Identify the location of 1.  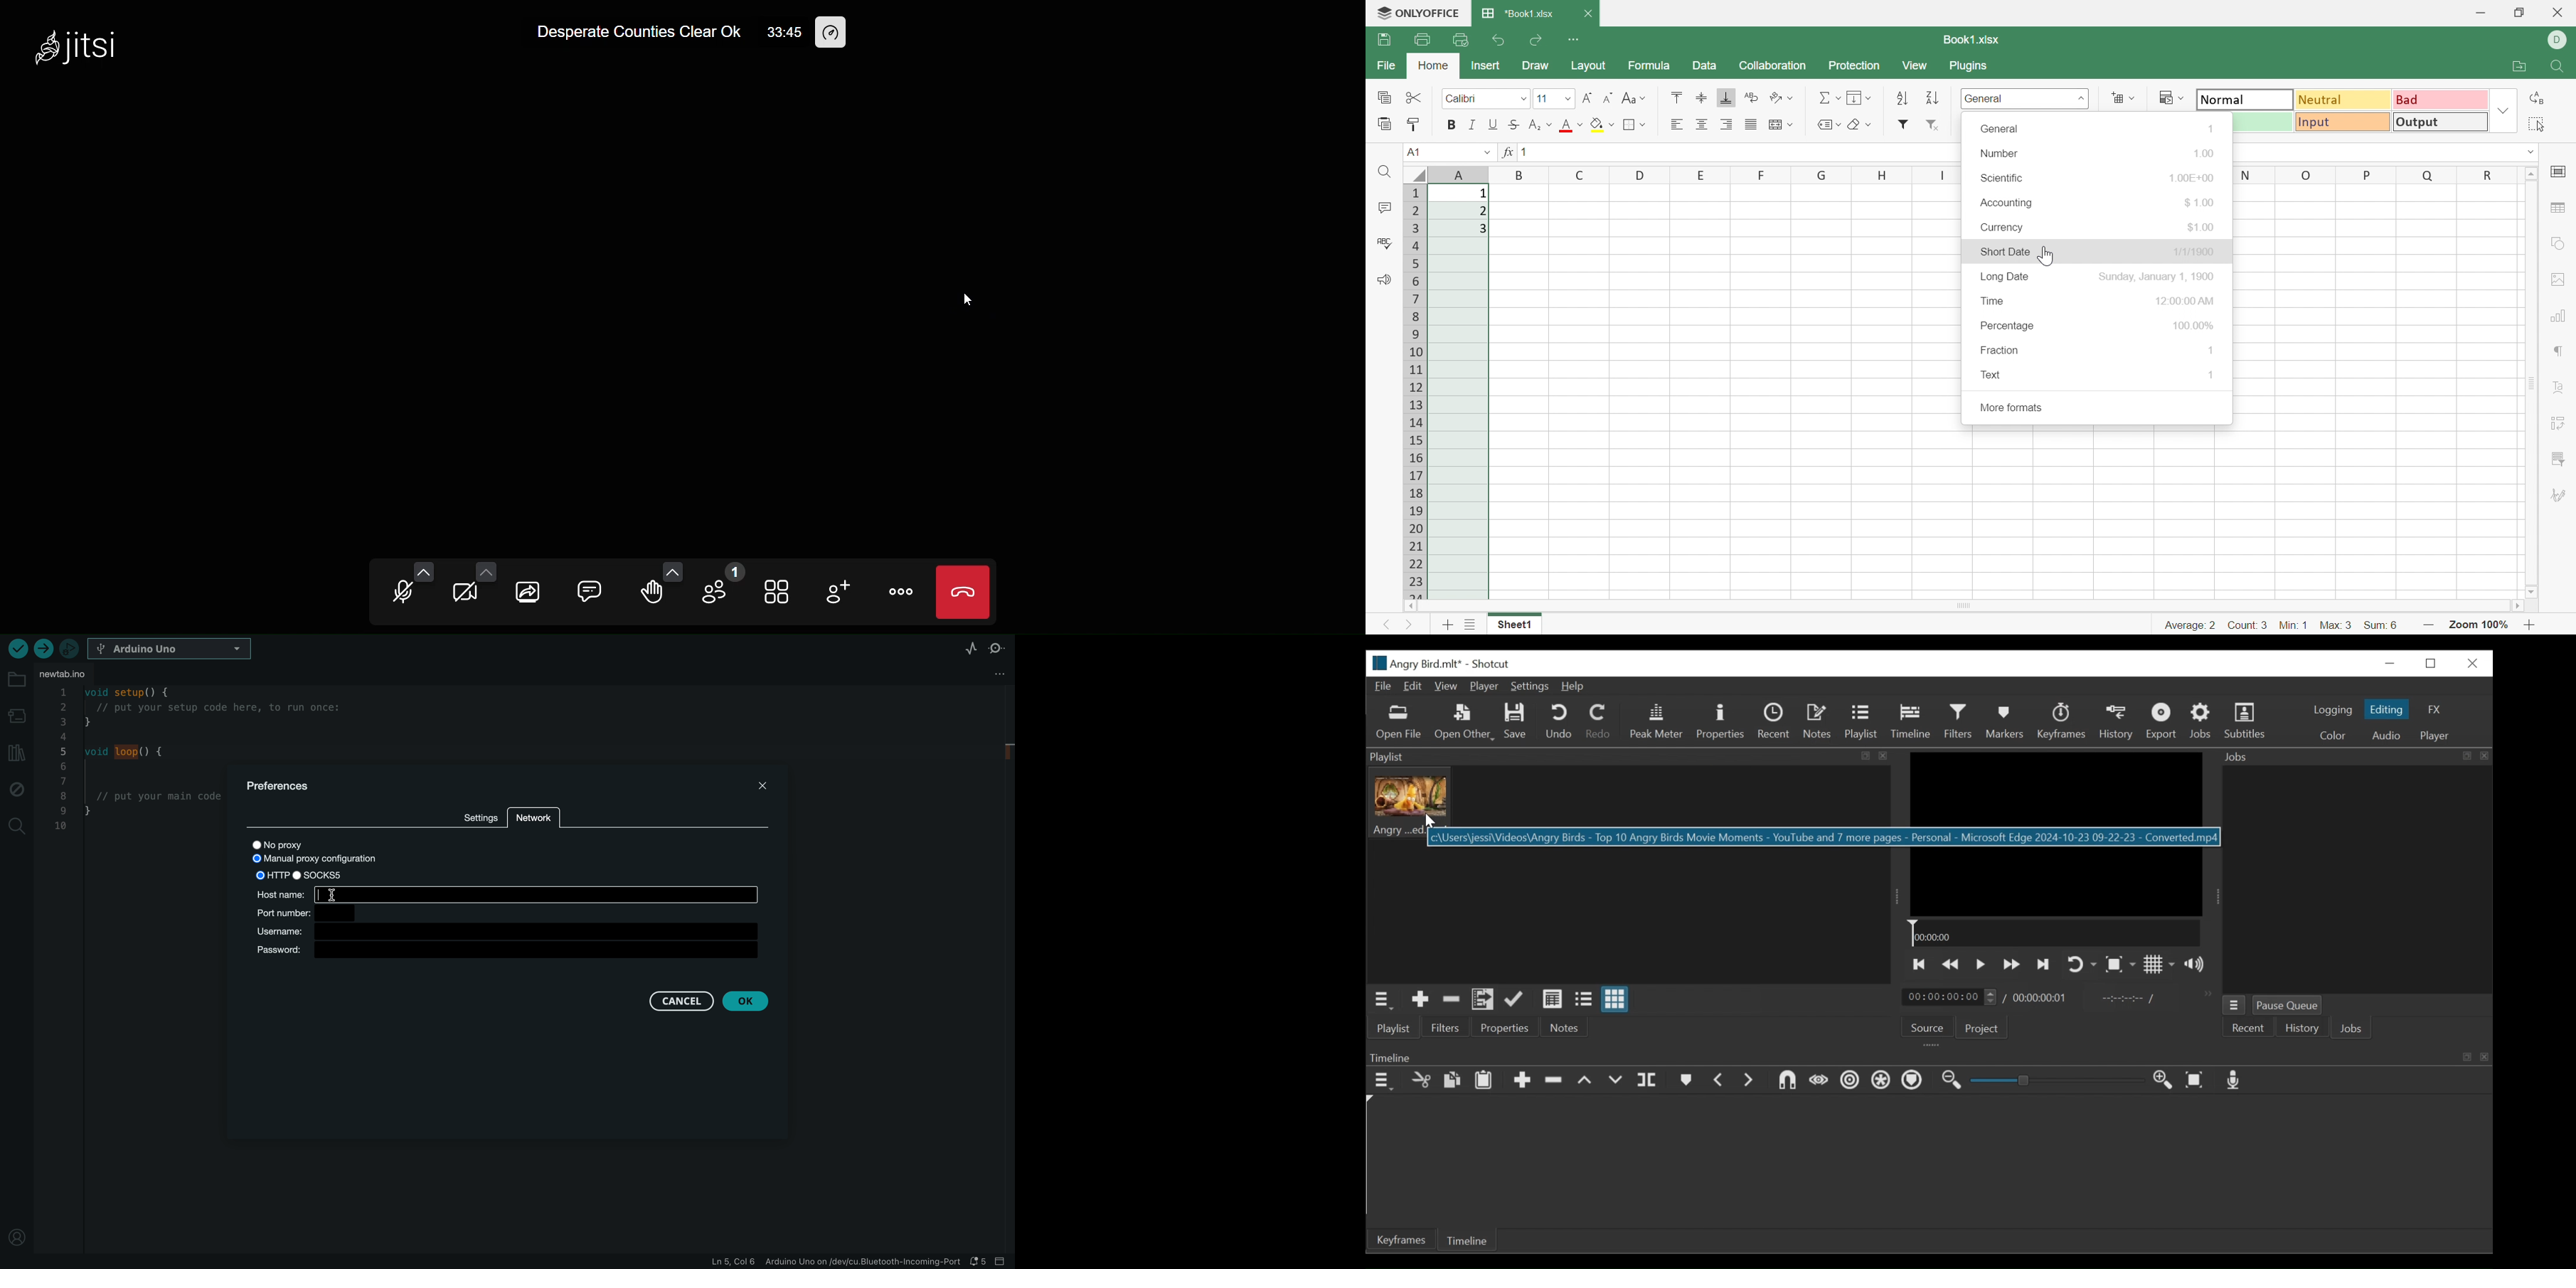
(2211, 373).